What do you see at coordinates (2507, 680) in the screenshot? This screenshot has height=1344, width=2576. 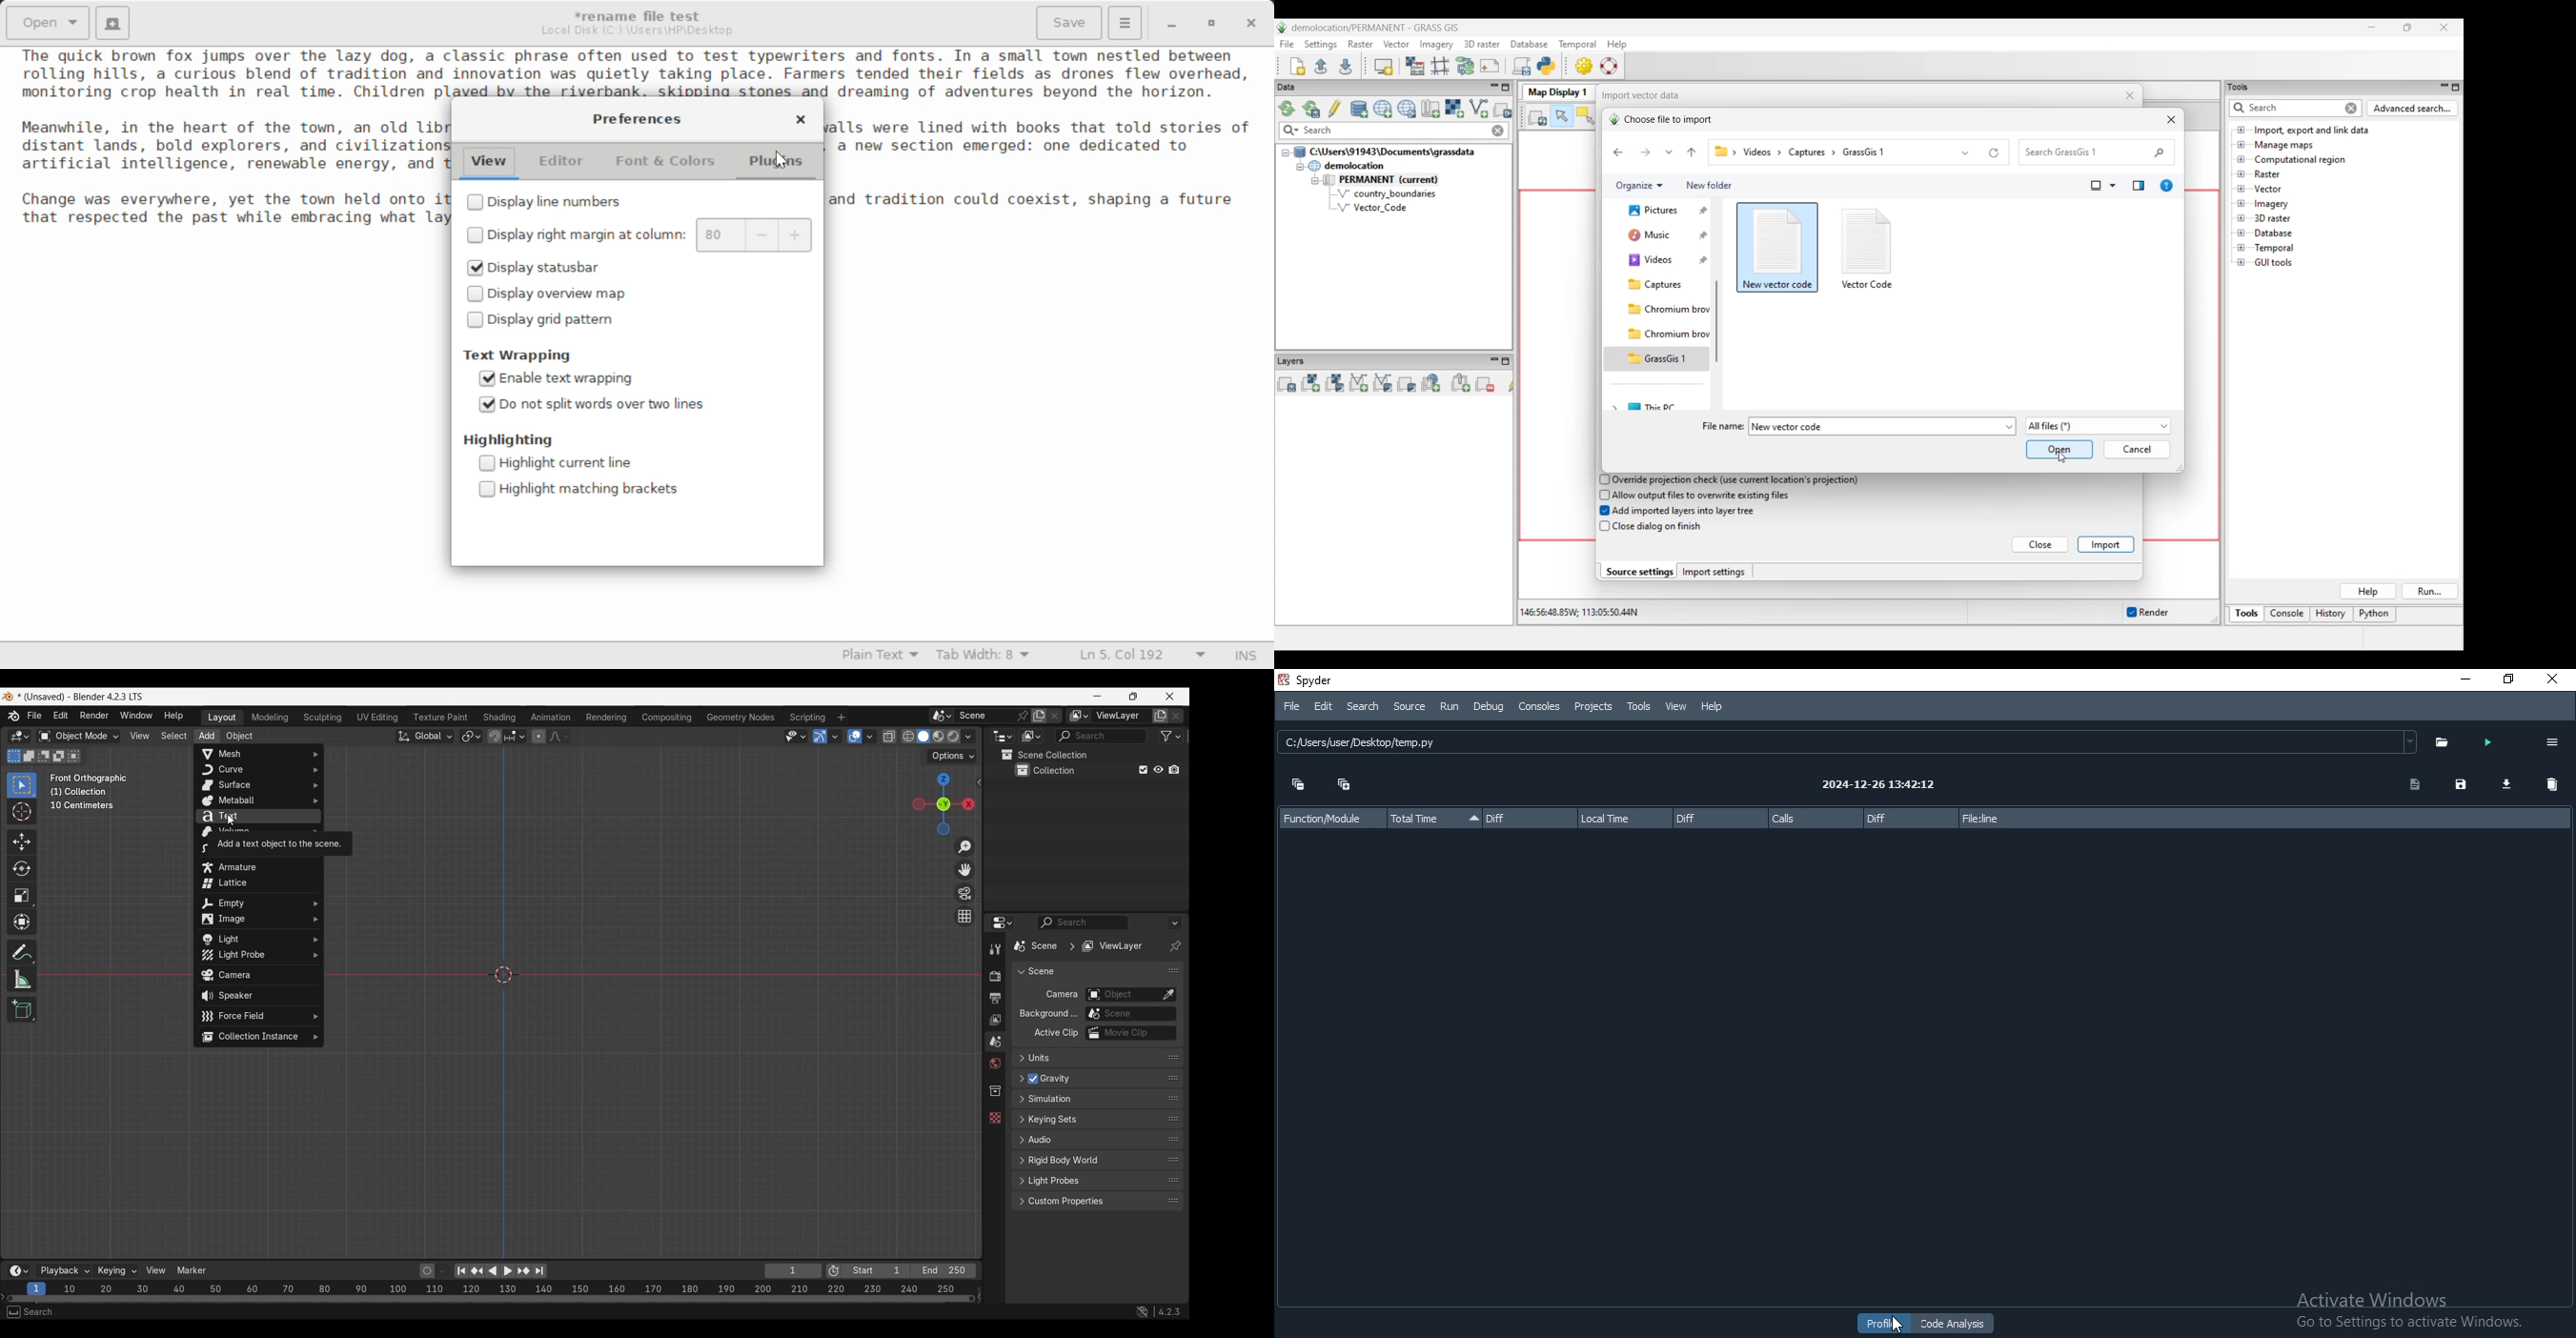 I see `restore` at bounding box center [2507, 680].